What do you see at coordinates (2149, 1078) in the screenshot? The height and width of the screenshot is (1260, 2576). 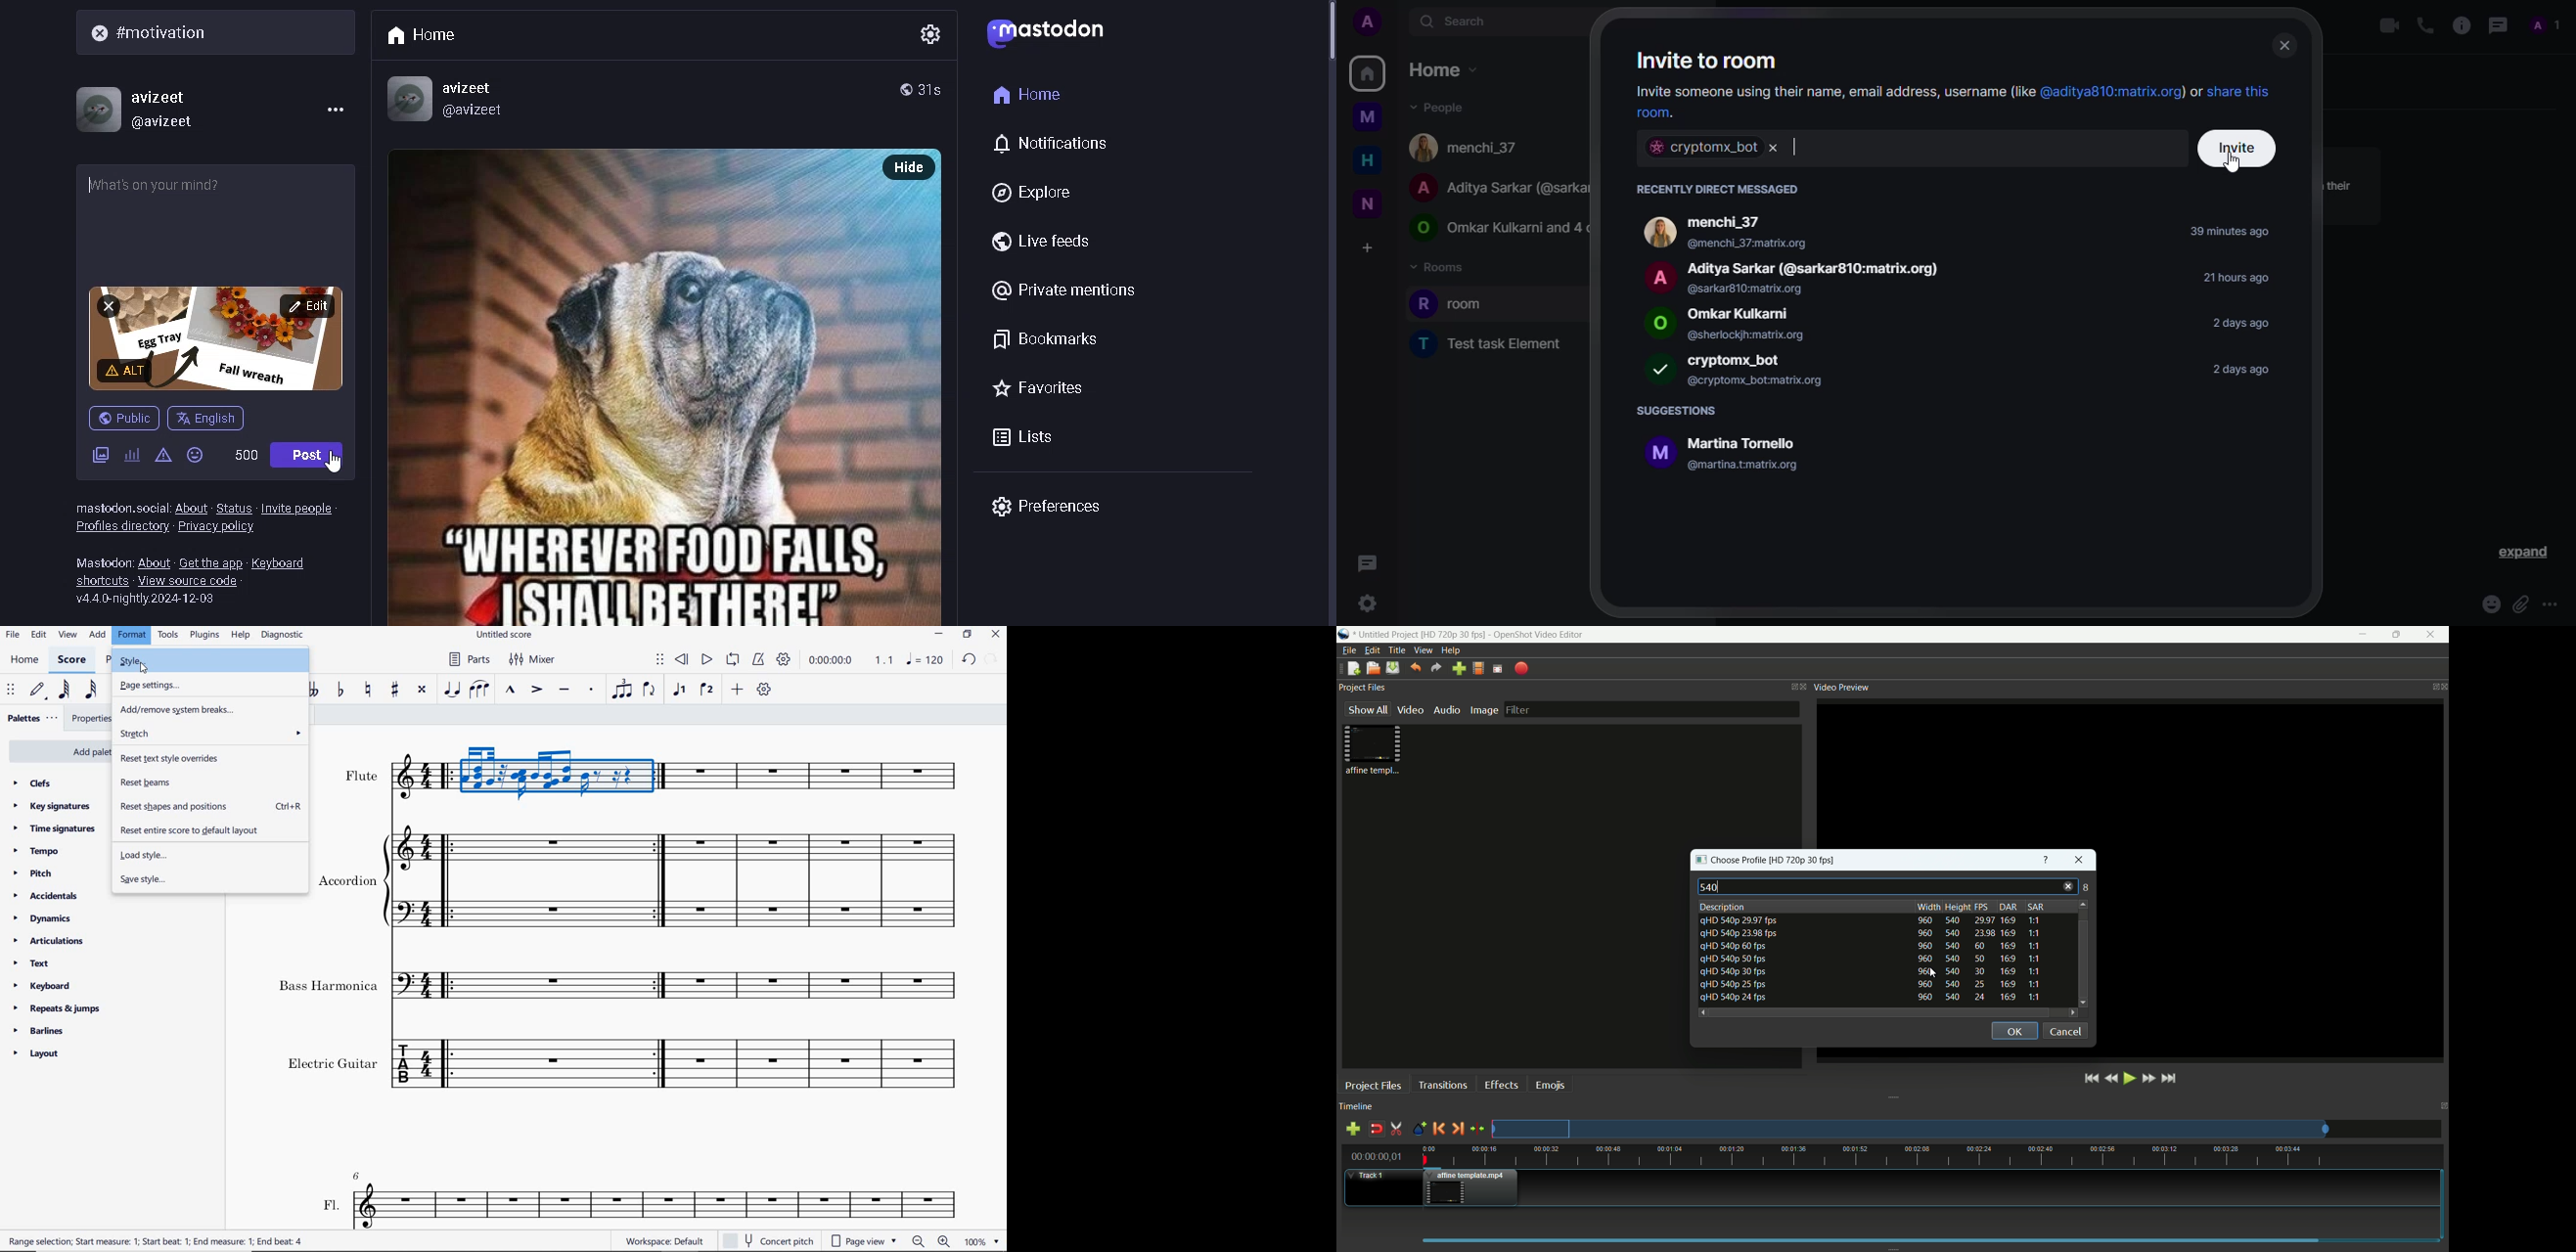 I see `fast forward` at bounding box center [2149, 1078].